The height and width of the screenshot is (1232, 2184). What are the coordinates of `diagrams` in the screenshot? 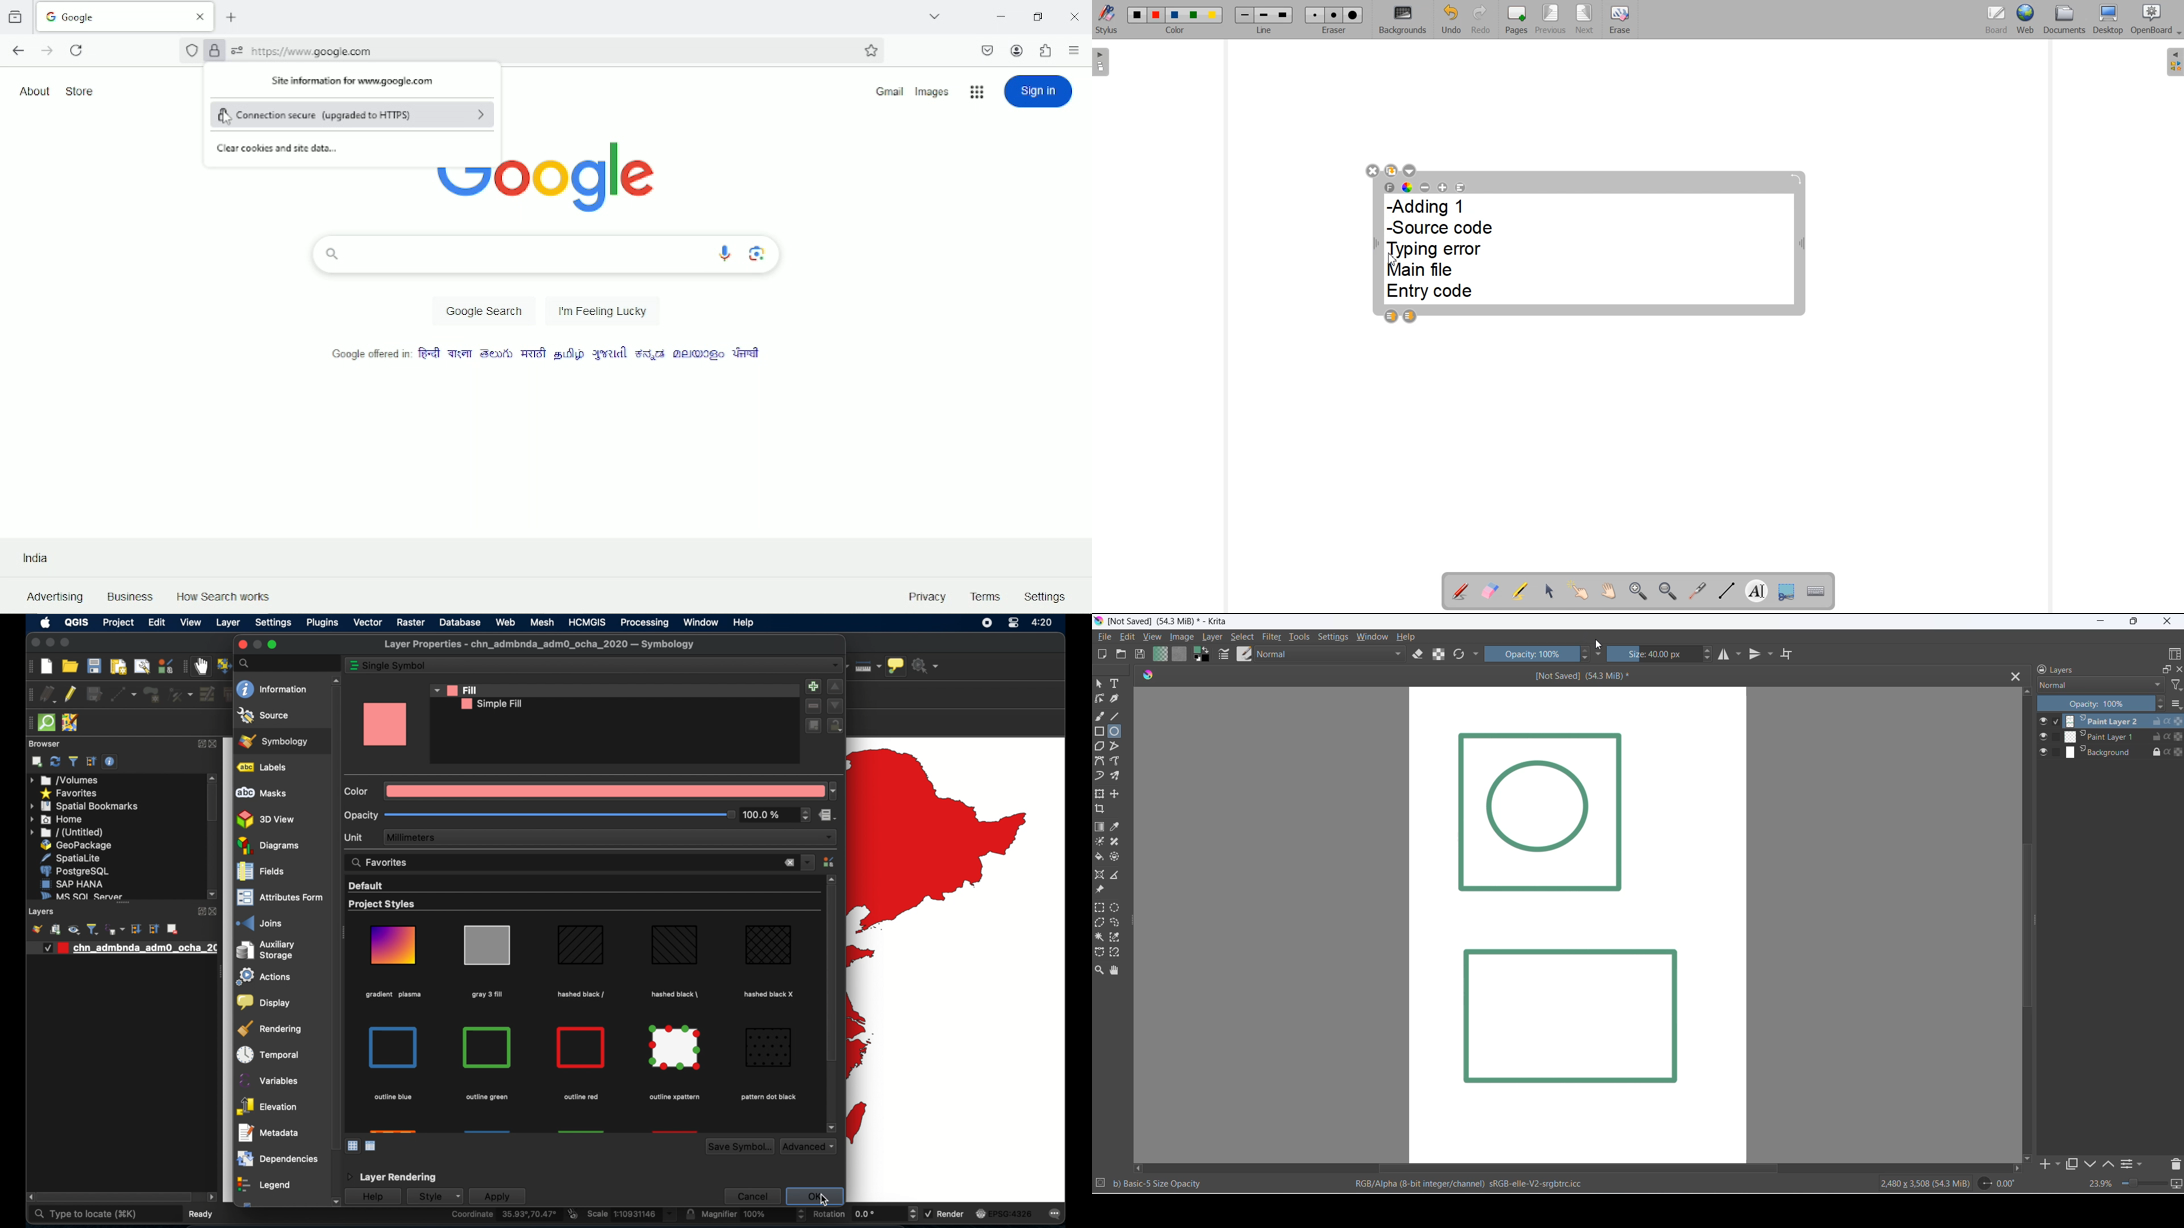 It's located at (269, 846).